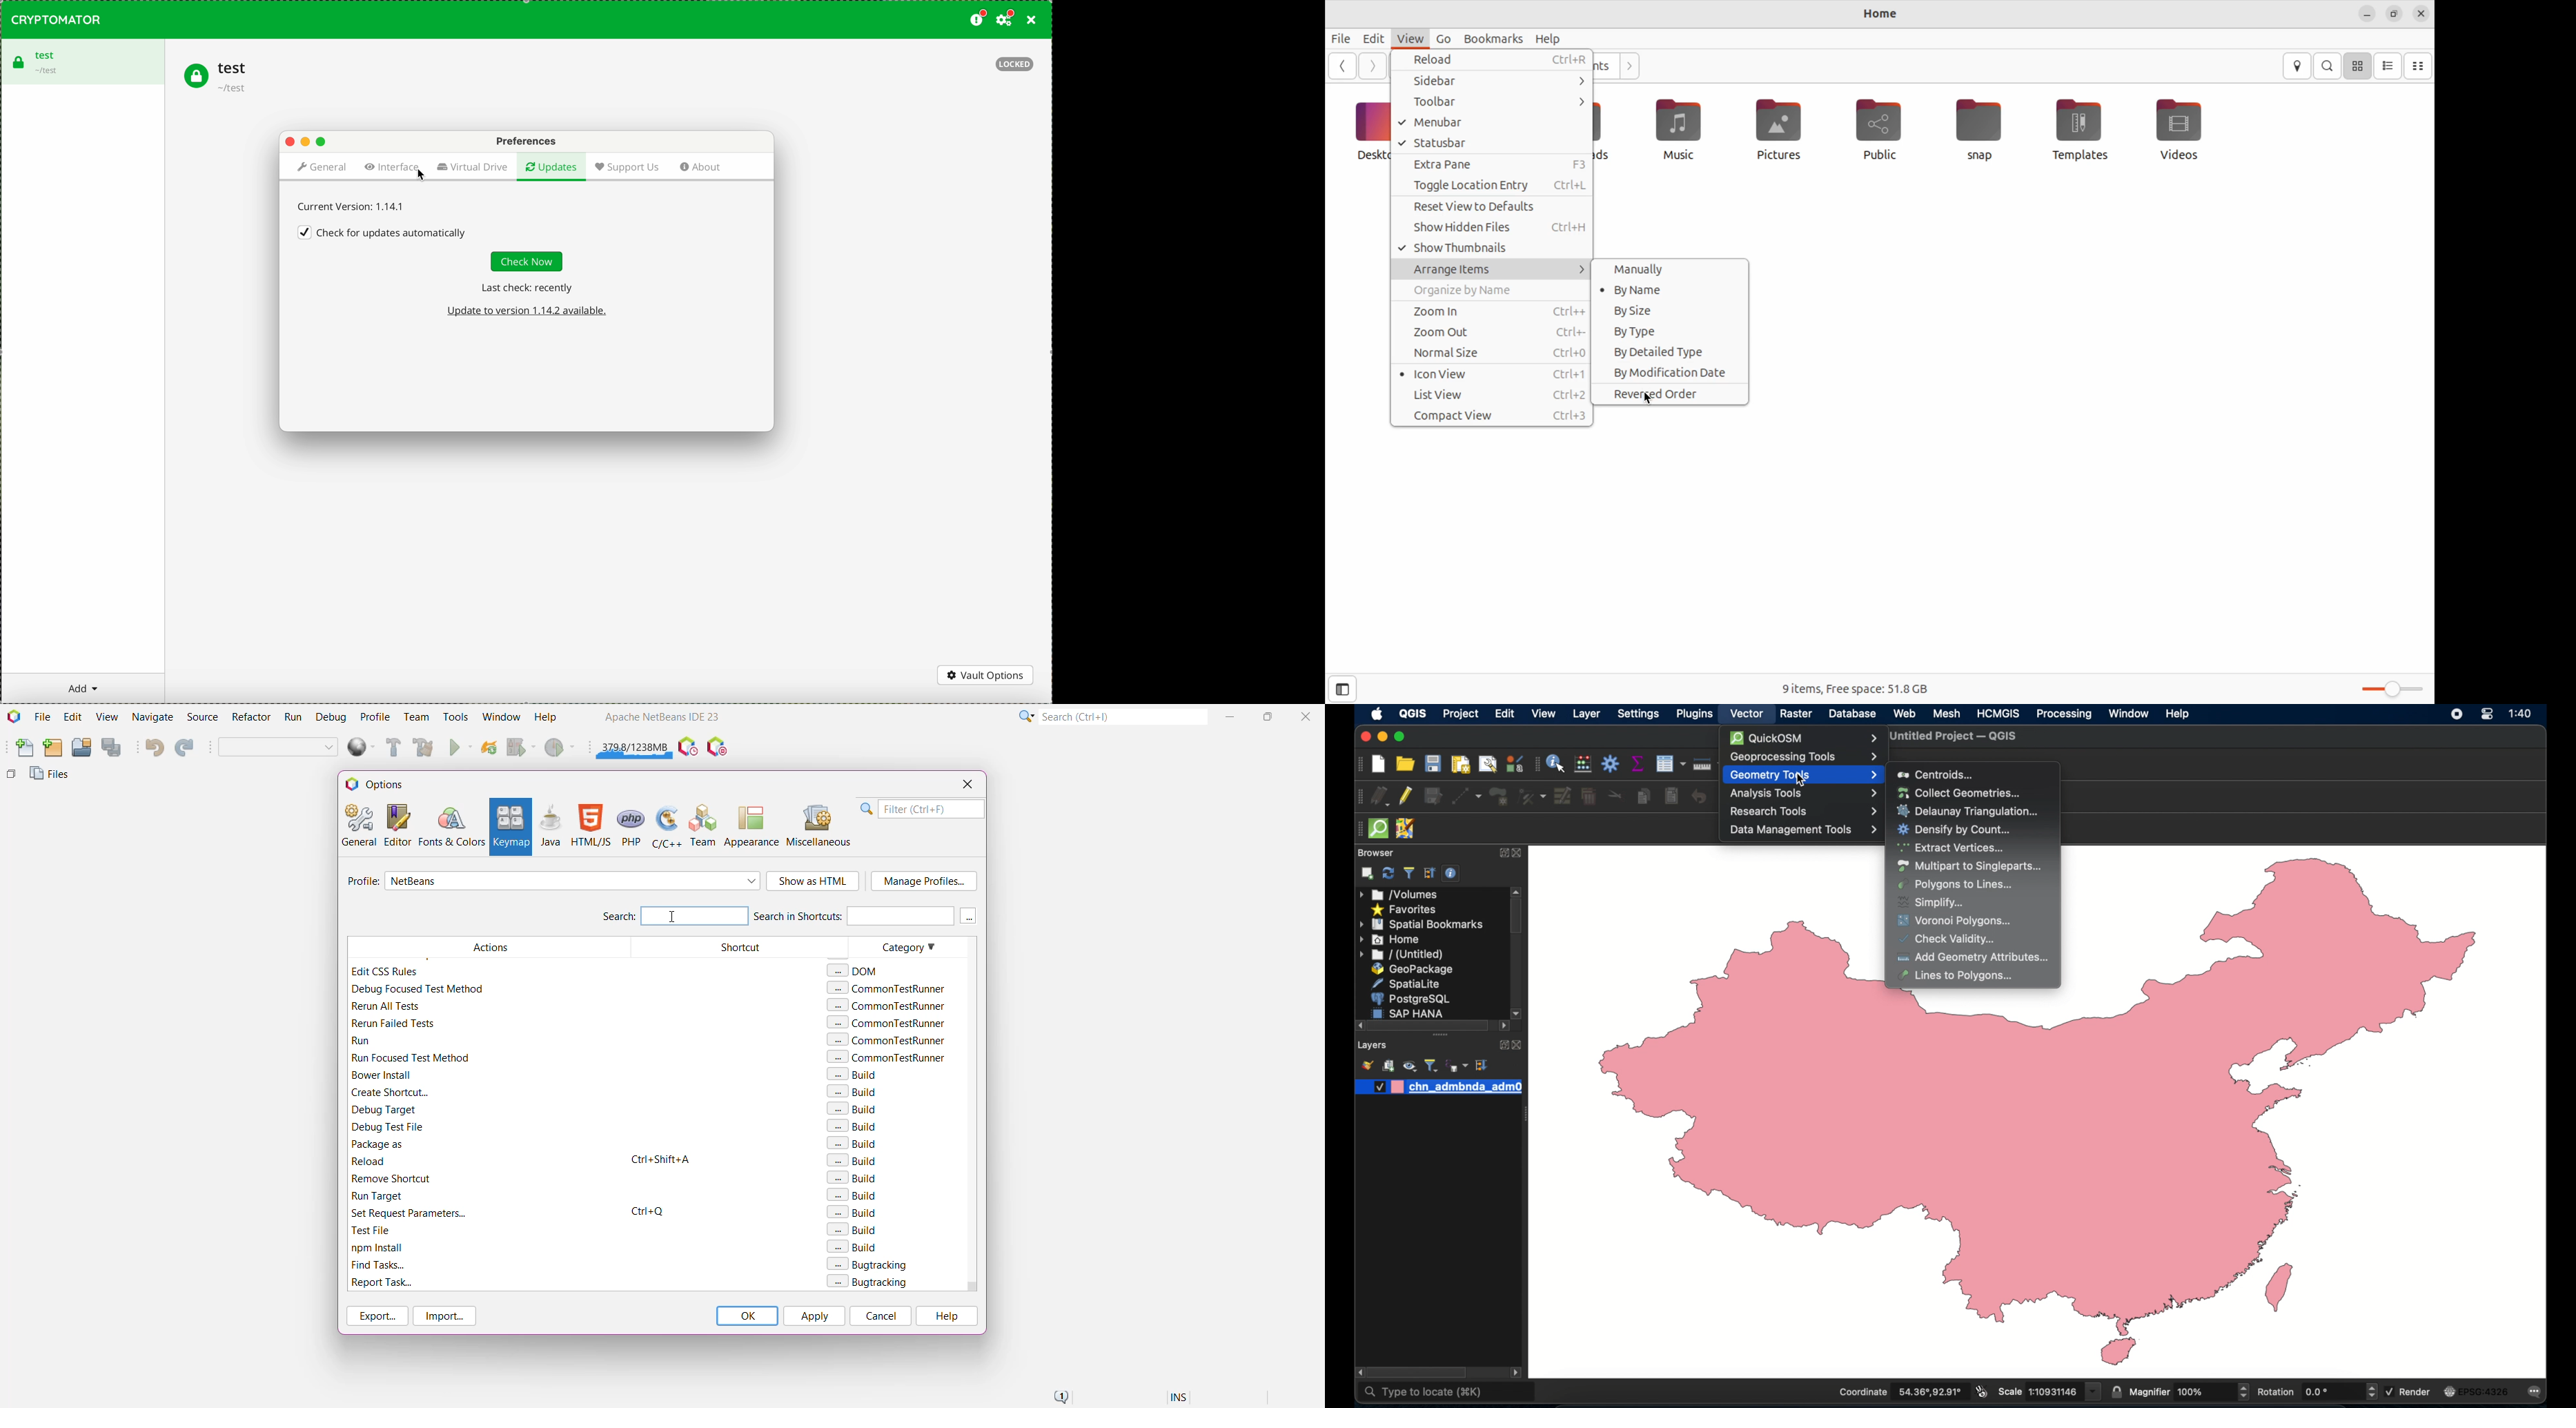 This screenshot has width=2576, height=1428. I want to click on Save All, so click(112, 747).